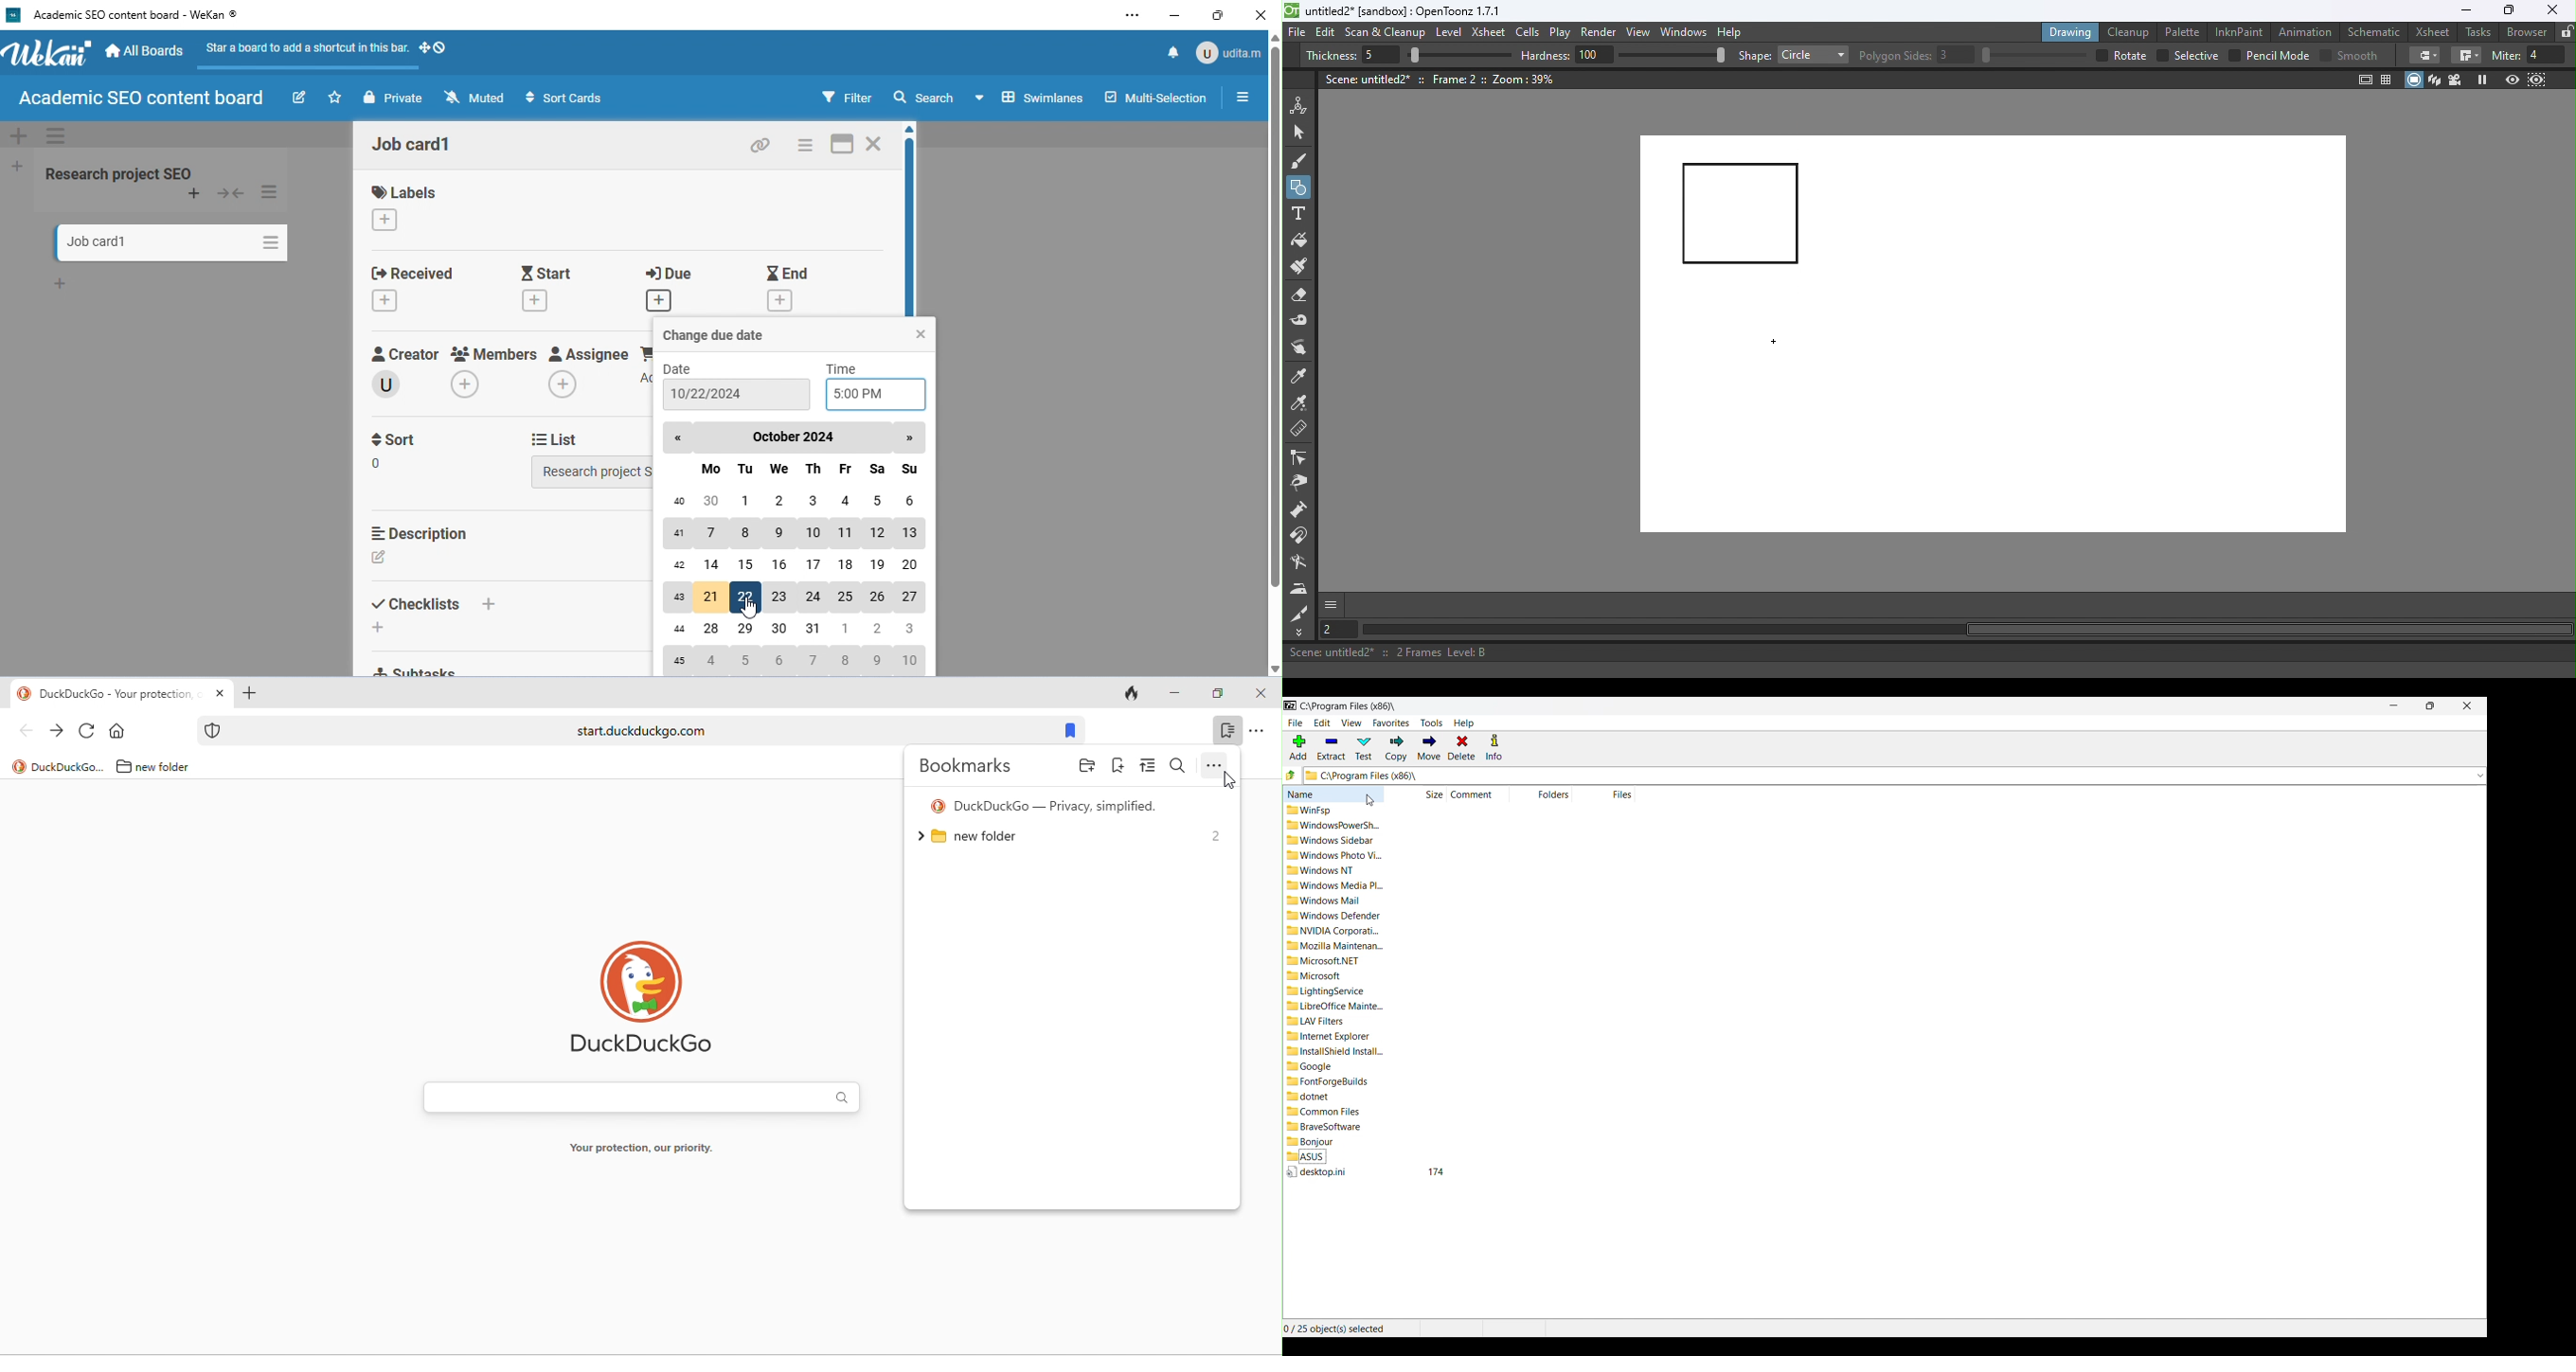 The image size is (2576, 1372). Describe the element at coordinates (1331, 604) in the screenshot. I see `More options` at that location.